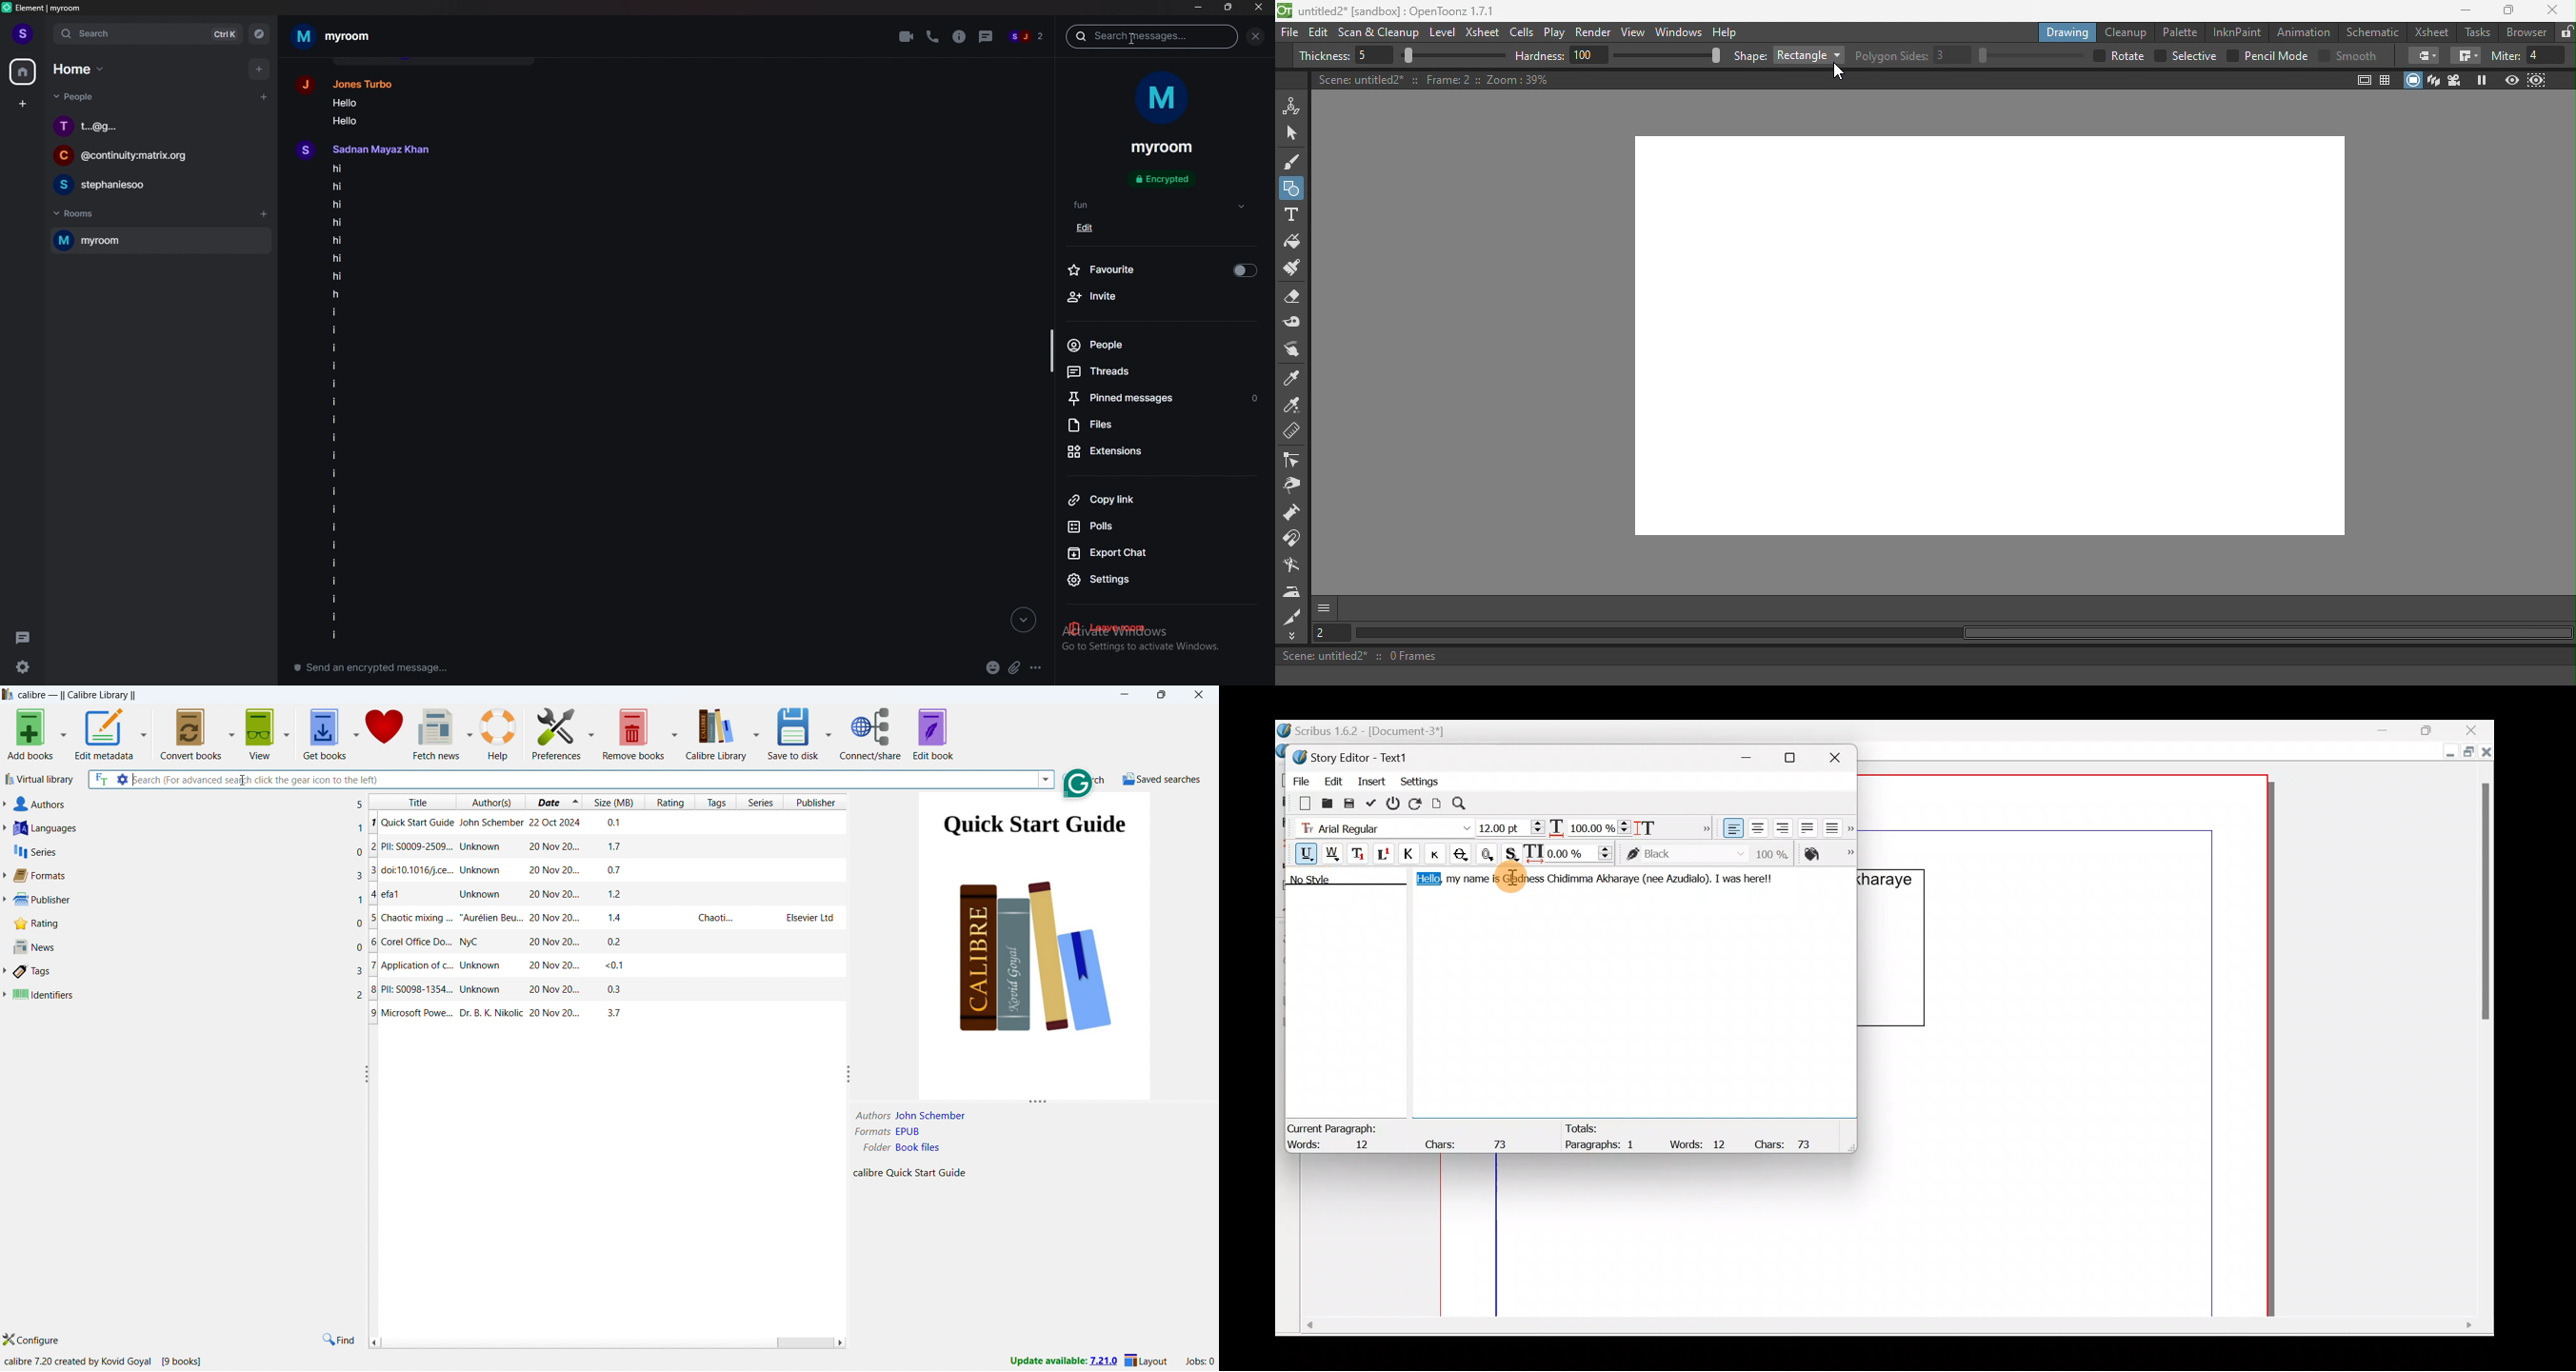  What do you see at coordinates (1294, 379) in the screenshot?
I see `Style picker tool` at bounding box center [1294, 379].